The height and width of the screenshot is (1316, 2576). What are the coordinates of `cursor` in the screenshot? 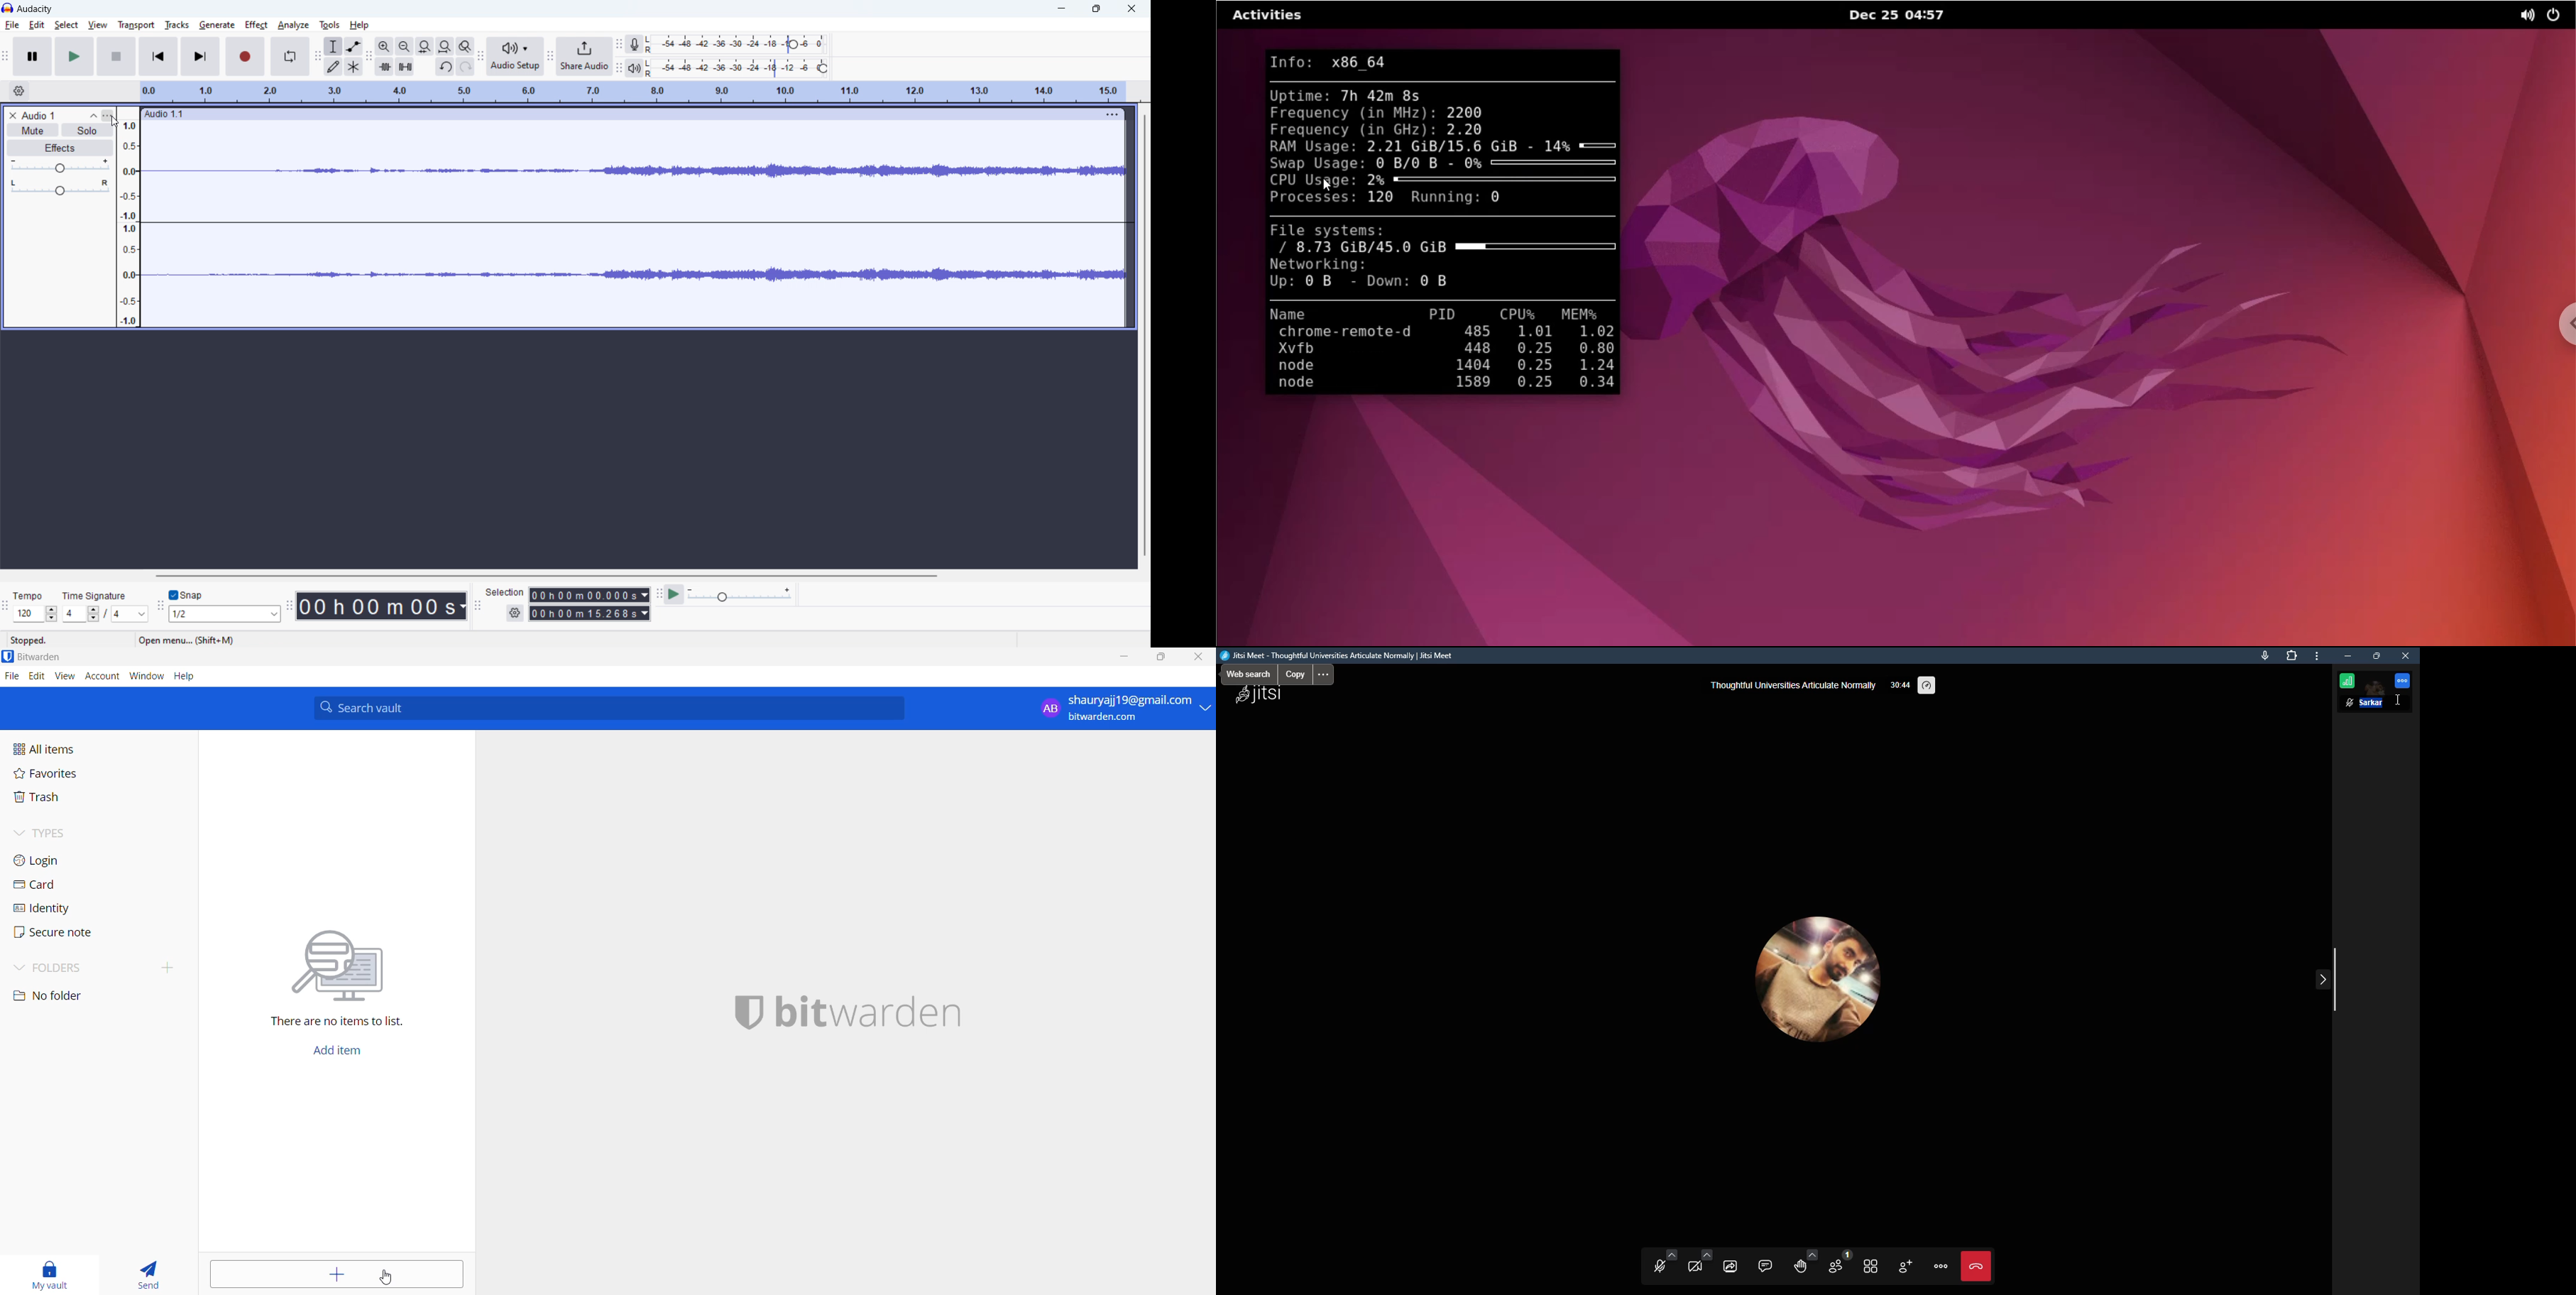 It's located at (116, 121).